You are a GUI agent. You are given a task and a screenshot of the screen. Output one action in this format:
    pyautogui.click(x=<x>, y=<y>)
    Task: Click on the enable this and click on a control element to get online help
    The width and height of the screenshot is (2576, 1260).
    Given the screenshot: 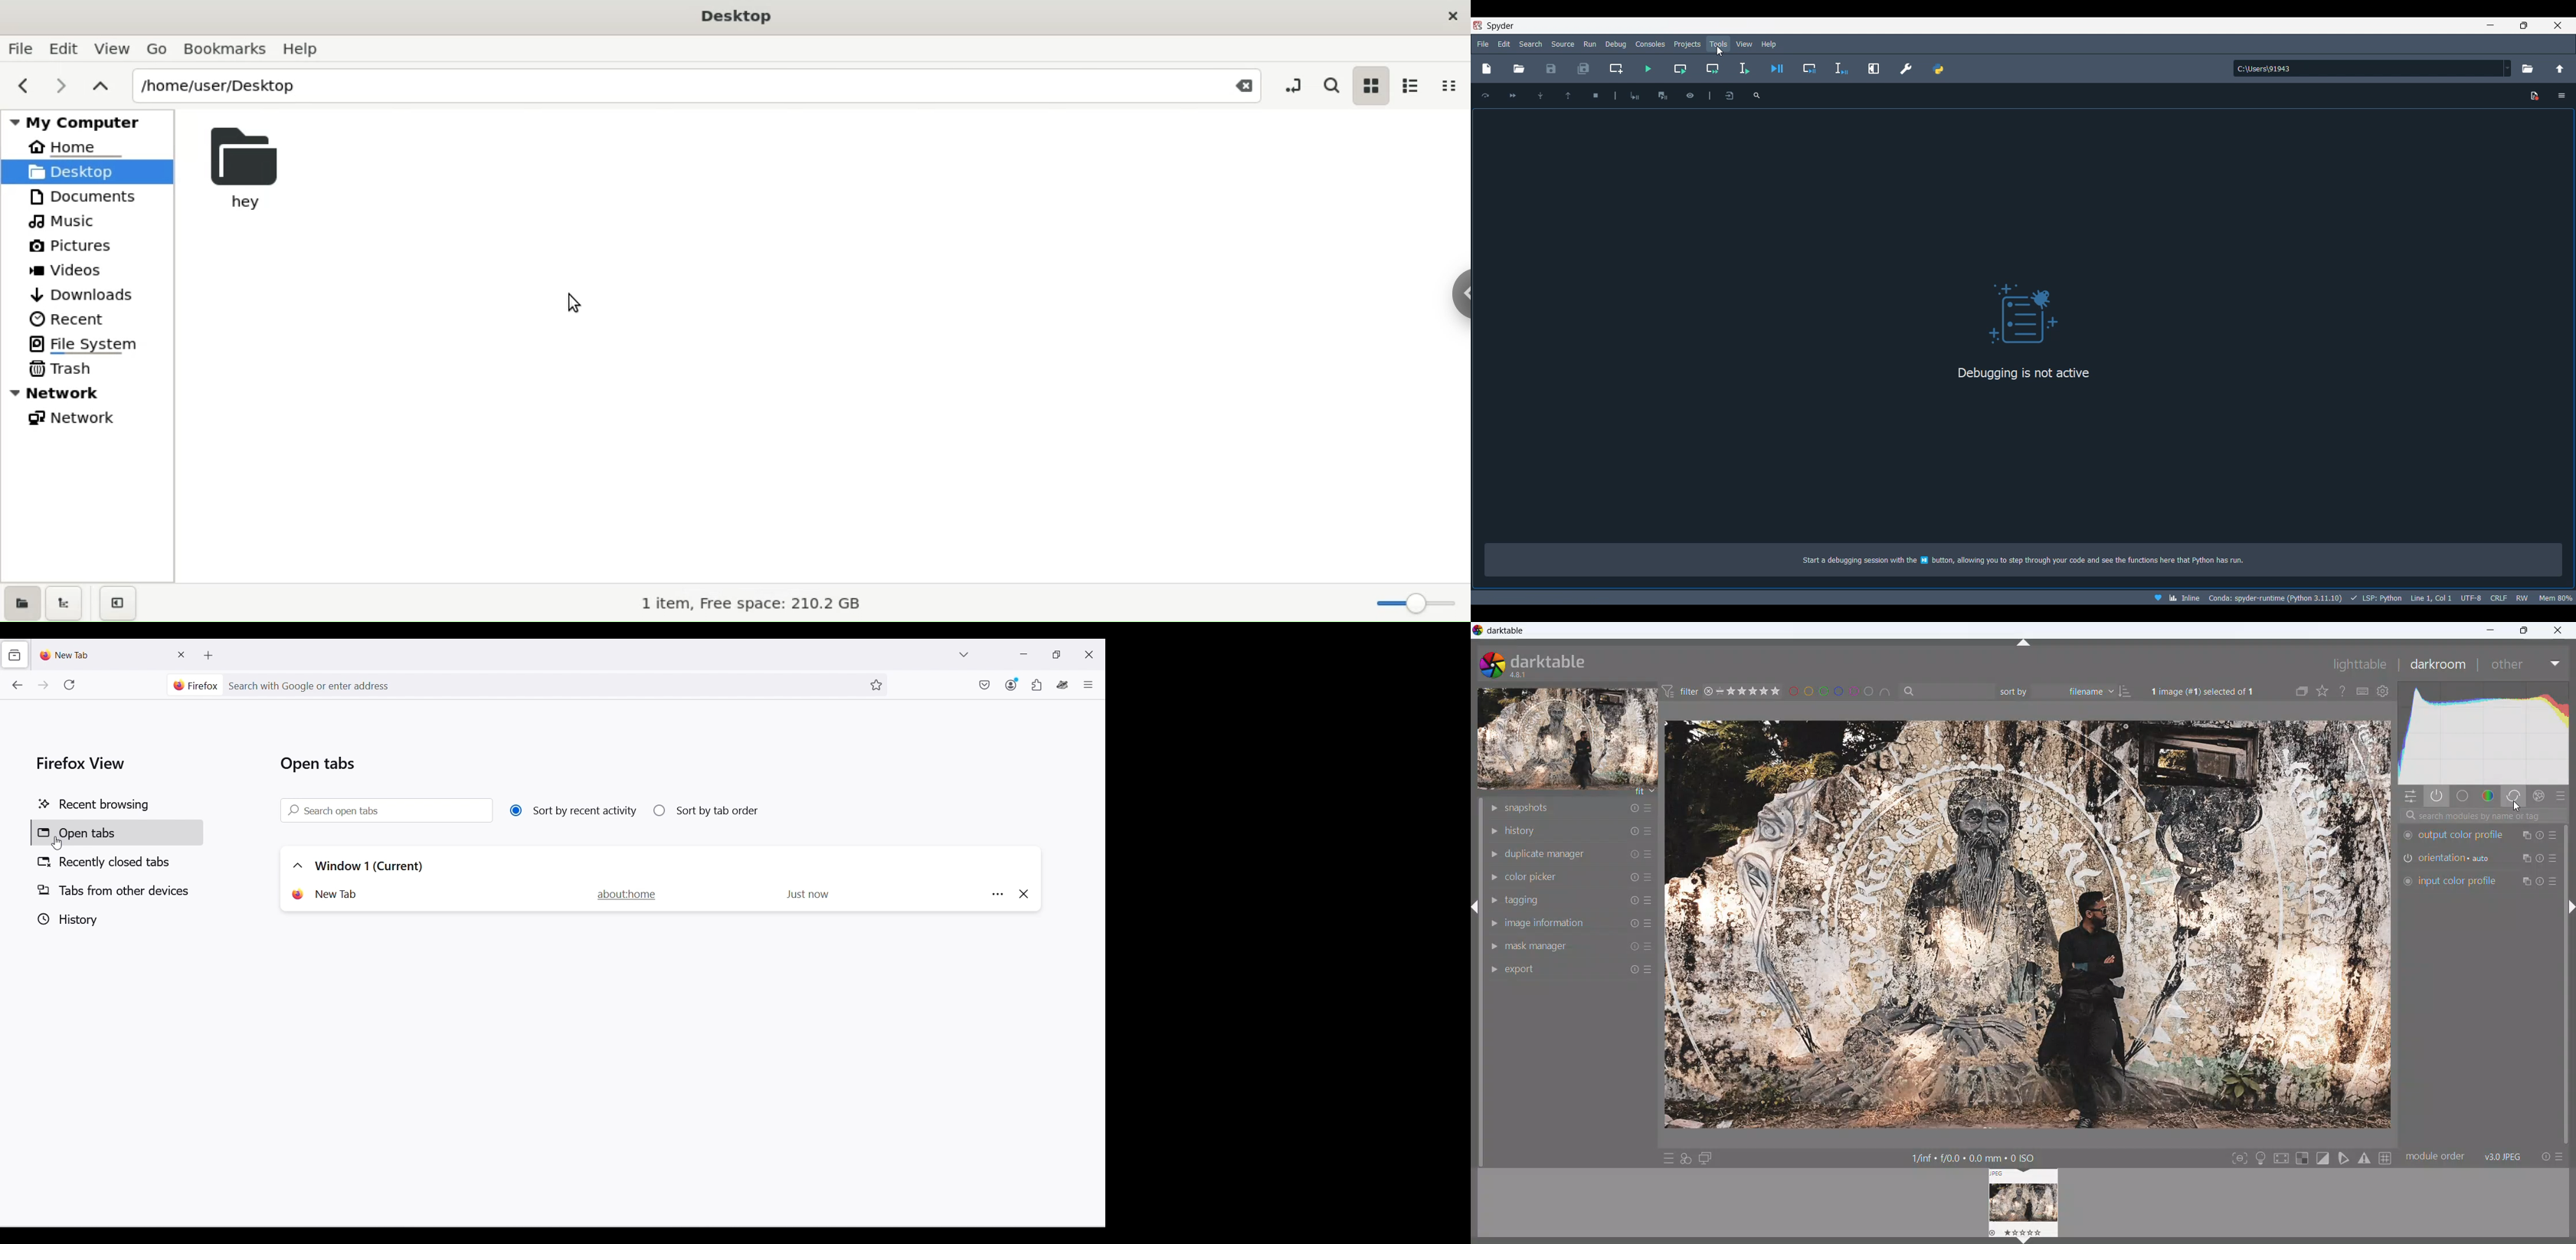 What is the action you would take?
    pyautogui.click(x=2343, y=691)
    